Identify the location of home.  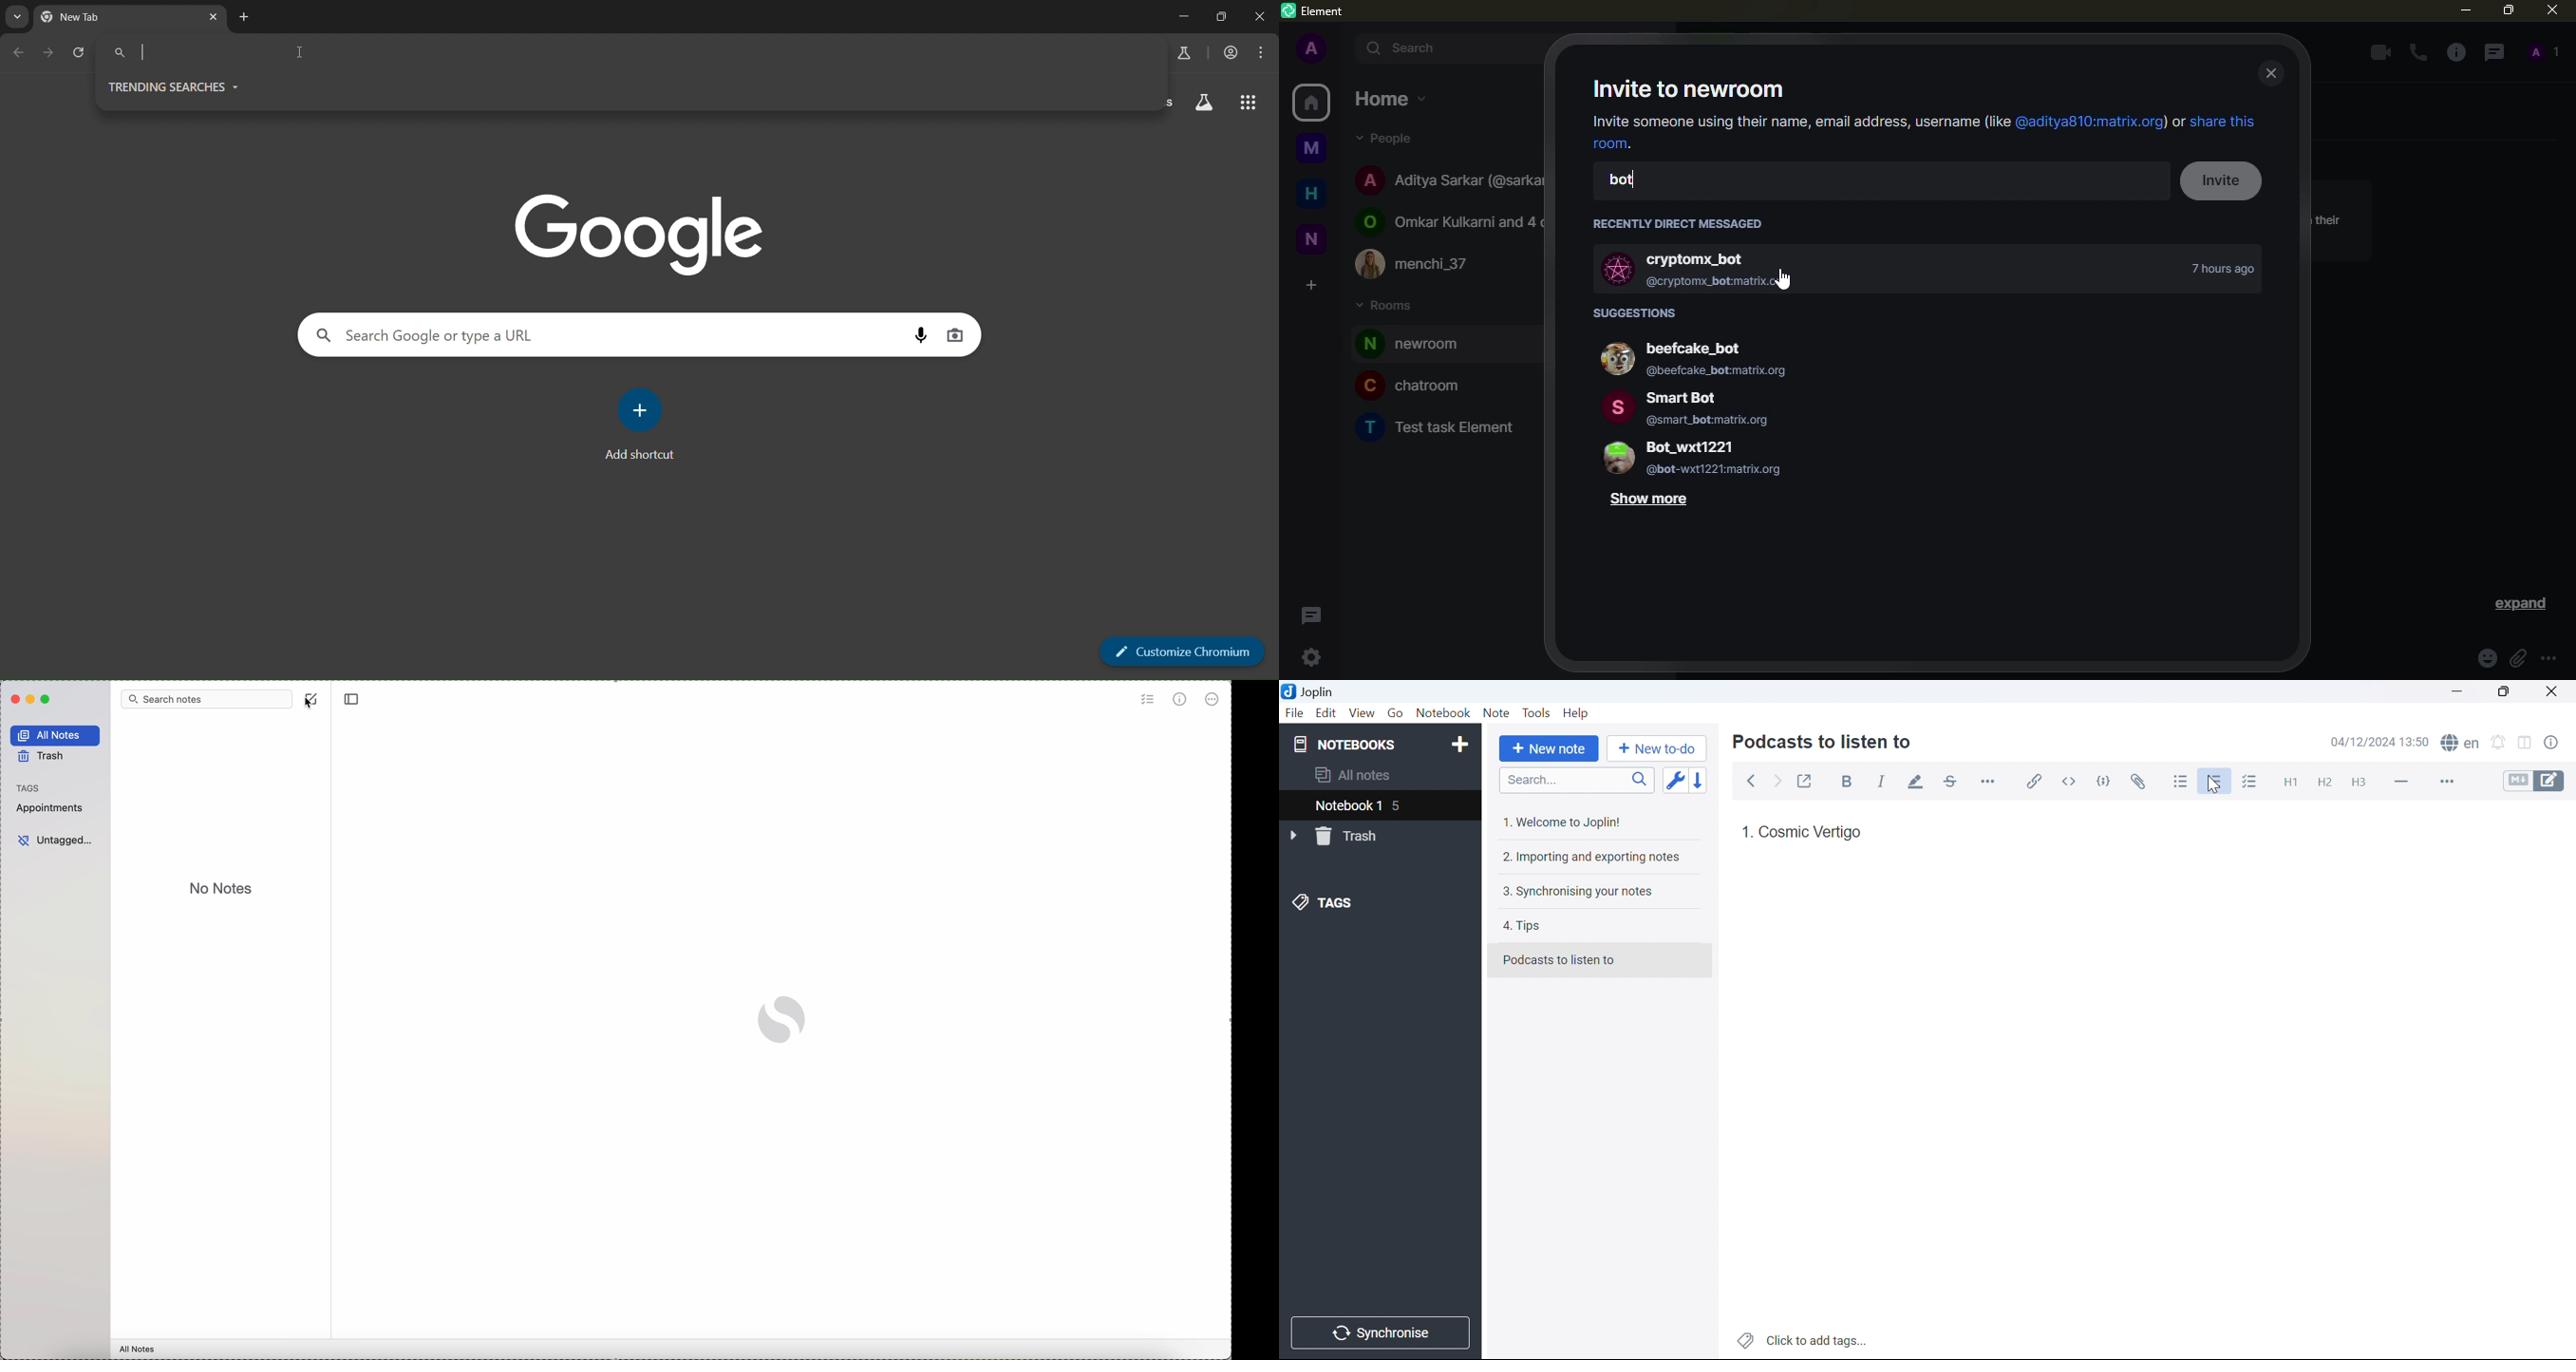
(1393, 100).